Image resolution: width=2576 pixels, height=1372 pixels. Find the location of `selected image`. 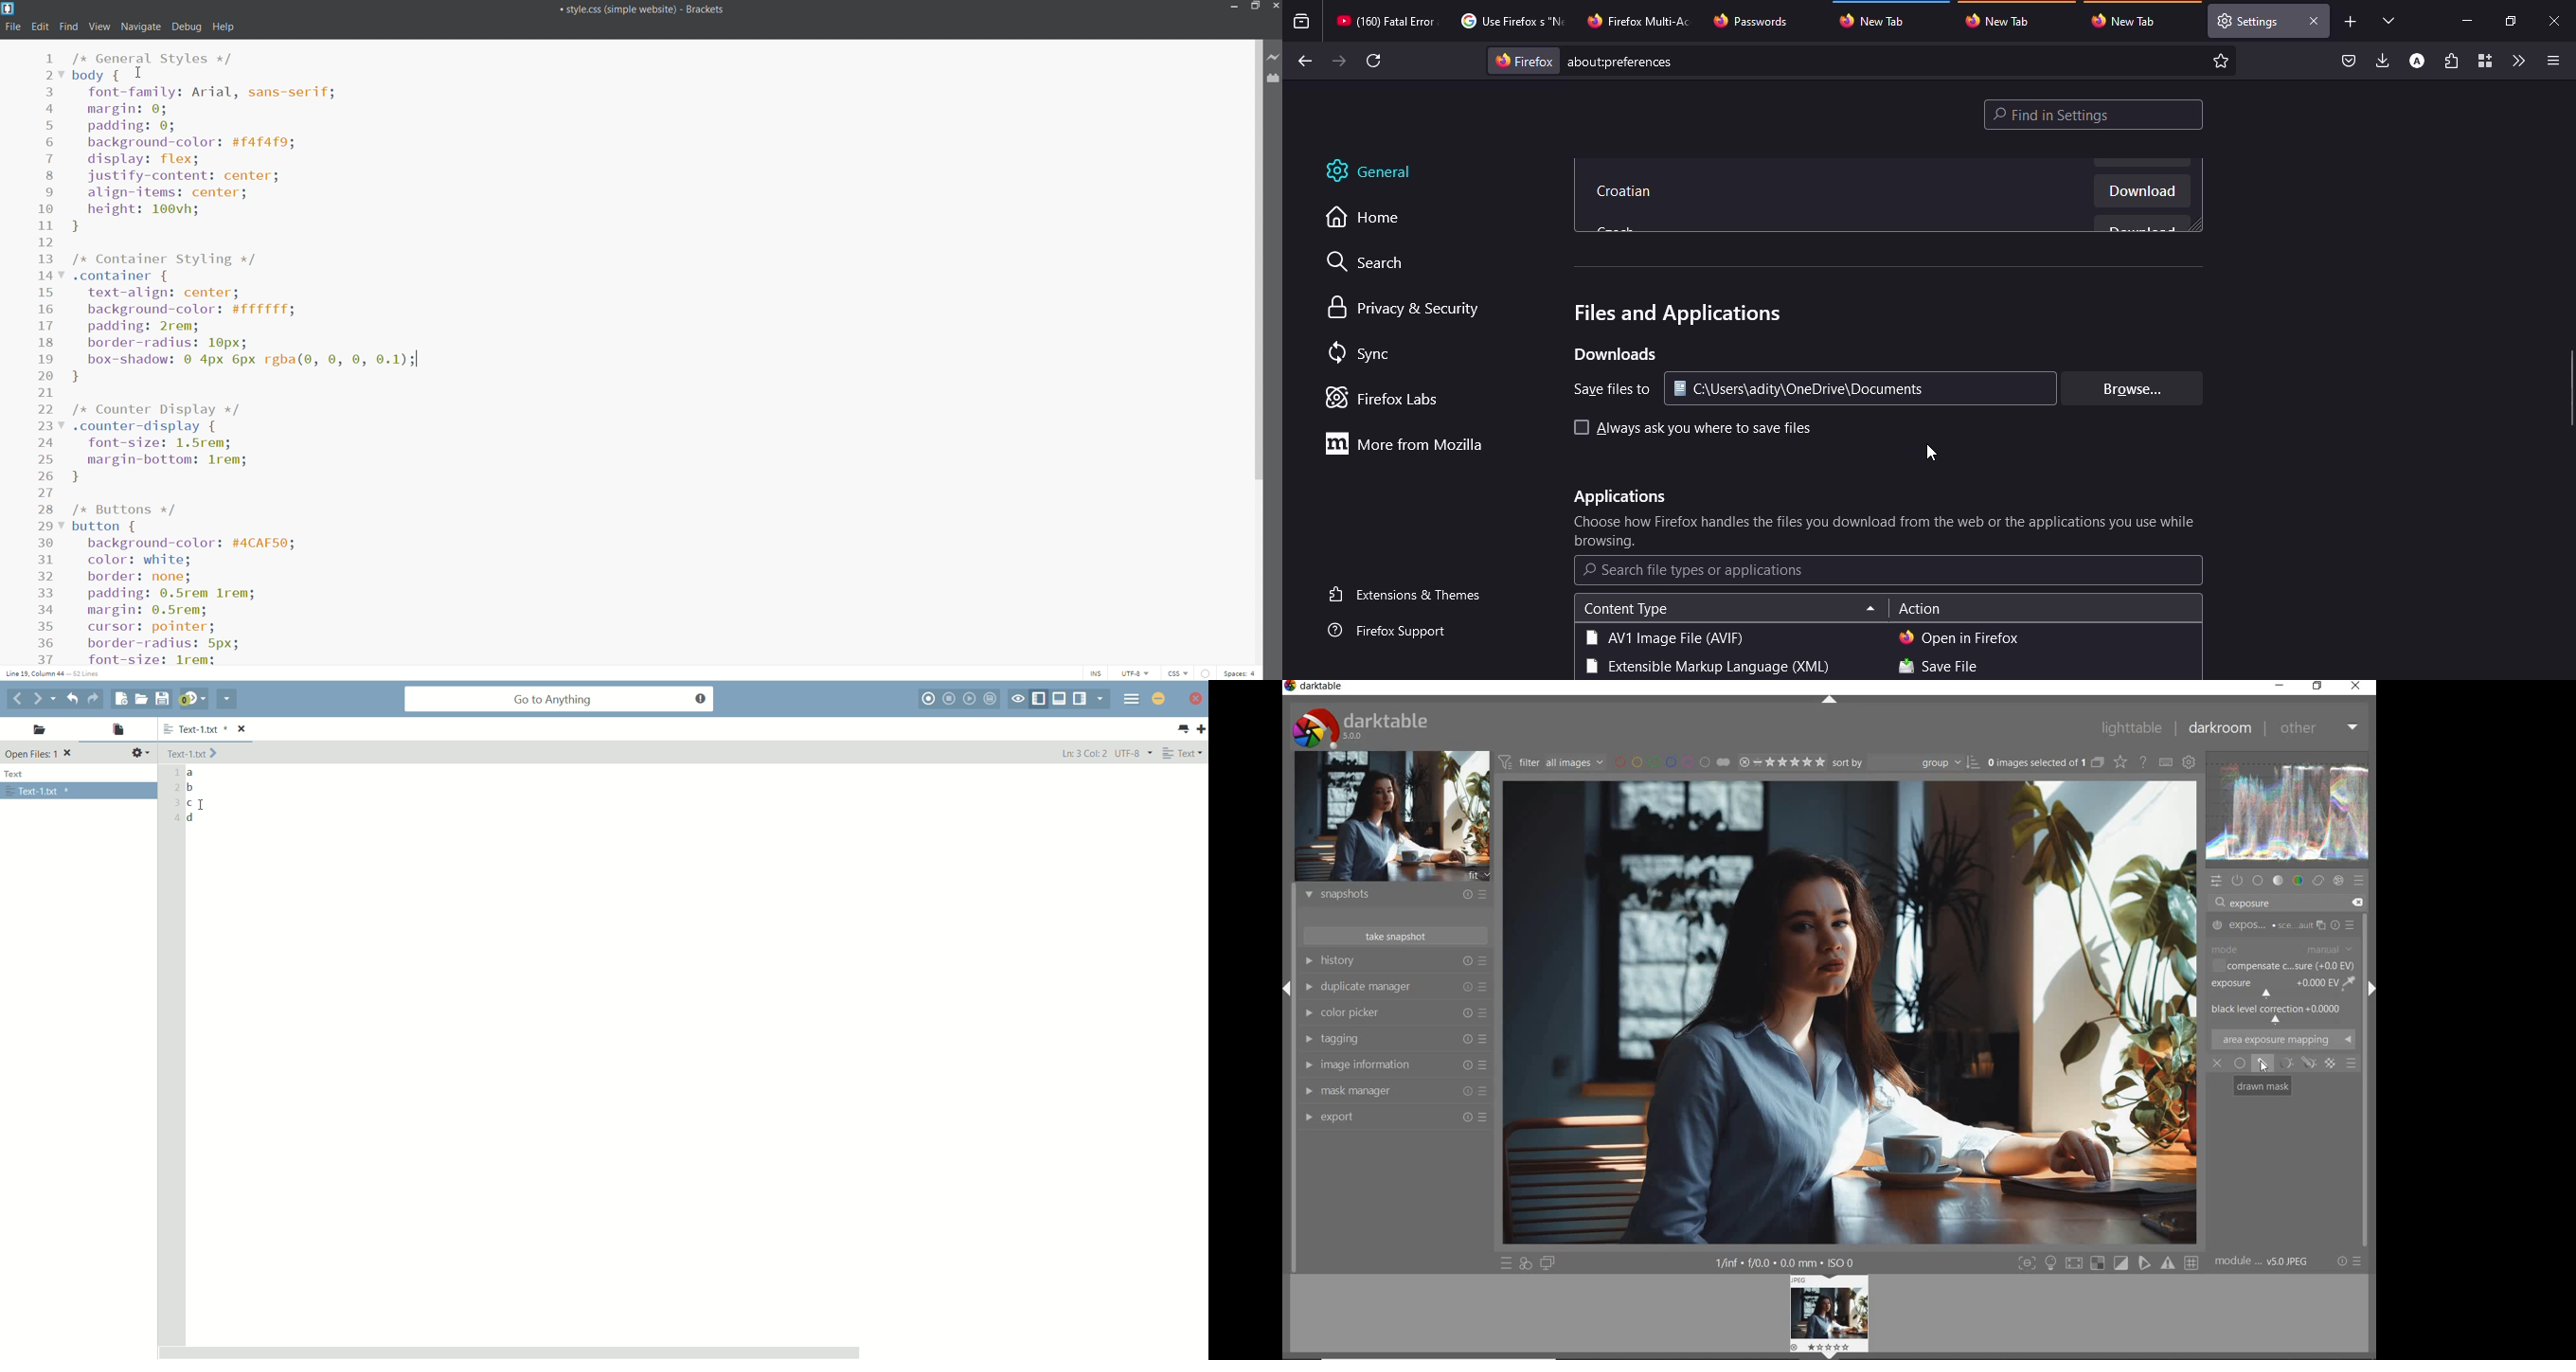

selected image is located at coordinates (1850, 1010).